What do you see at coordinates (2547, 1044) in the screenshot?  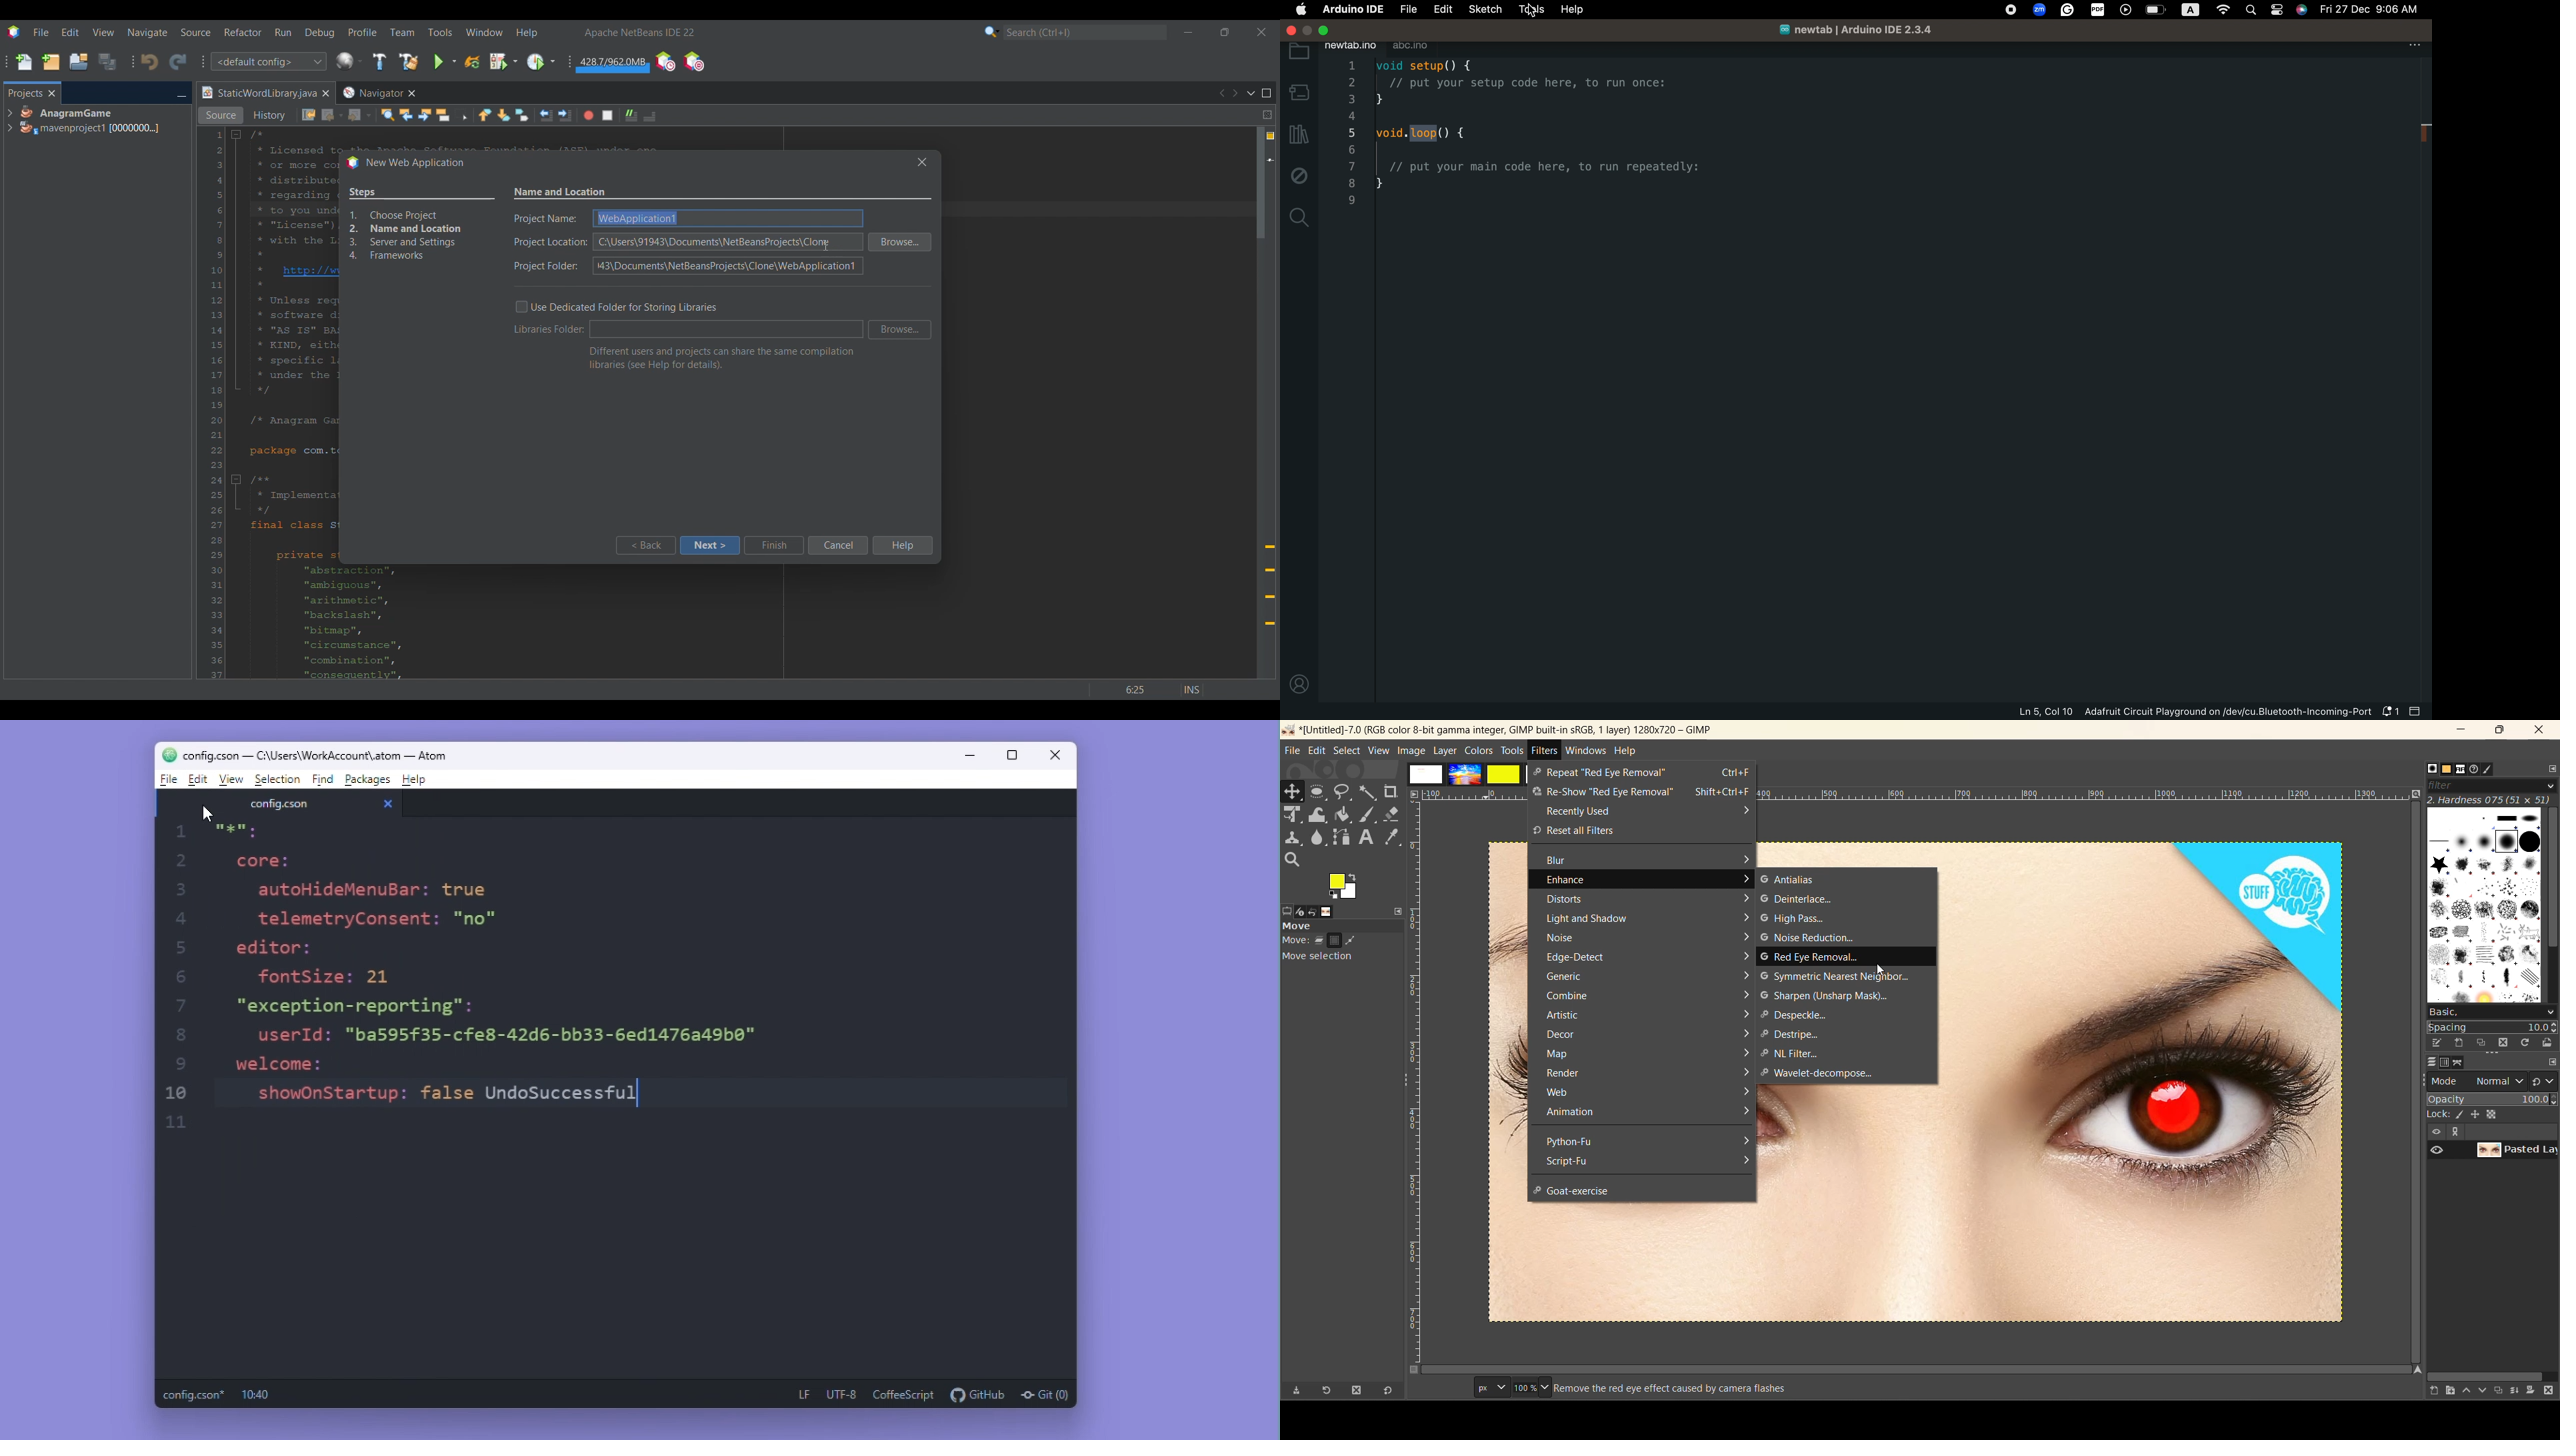 I see `open brush as image` at bounding box center [2547, 1044].